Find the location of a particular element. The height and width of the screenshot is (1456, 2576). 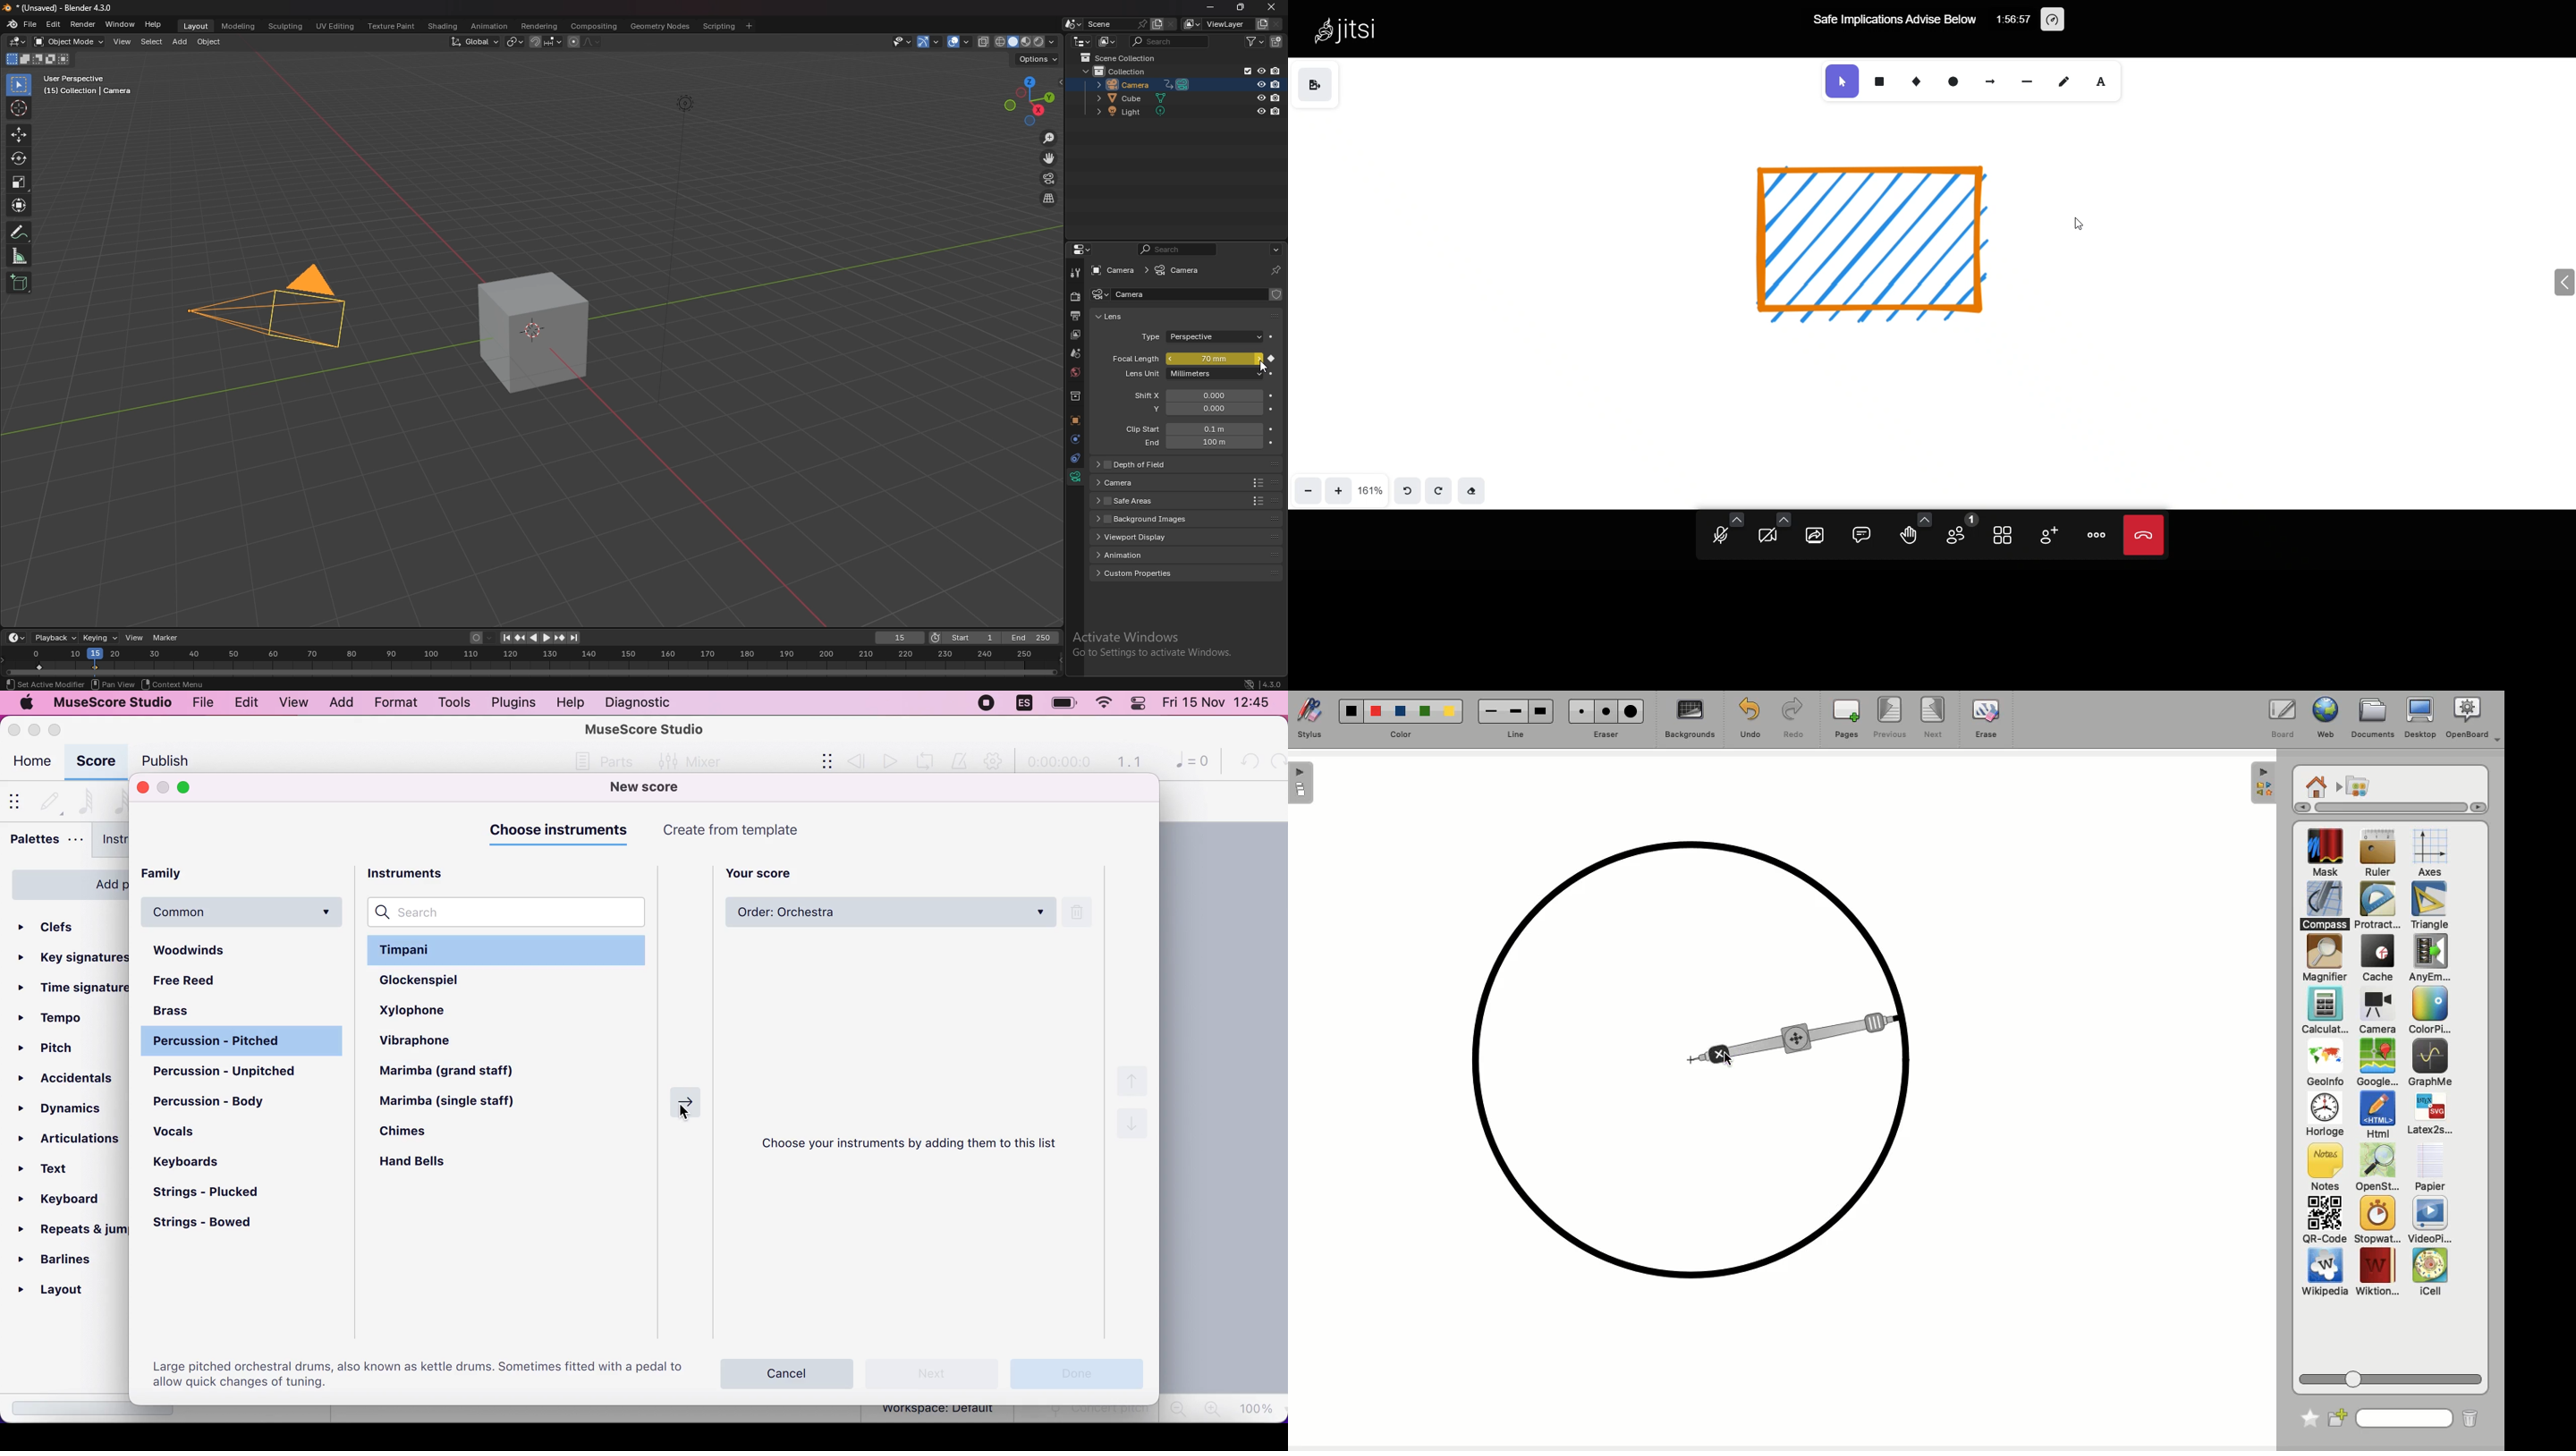

key signatures is located at coordinates (74, 955).